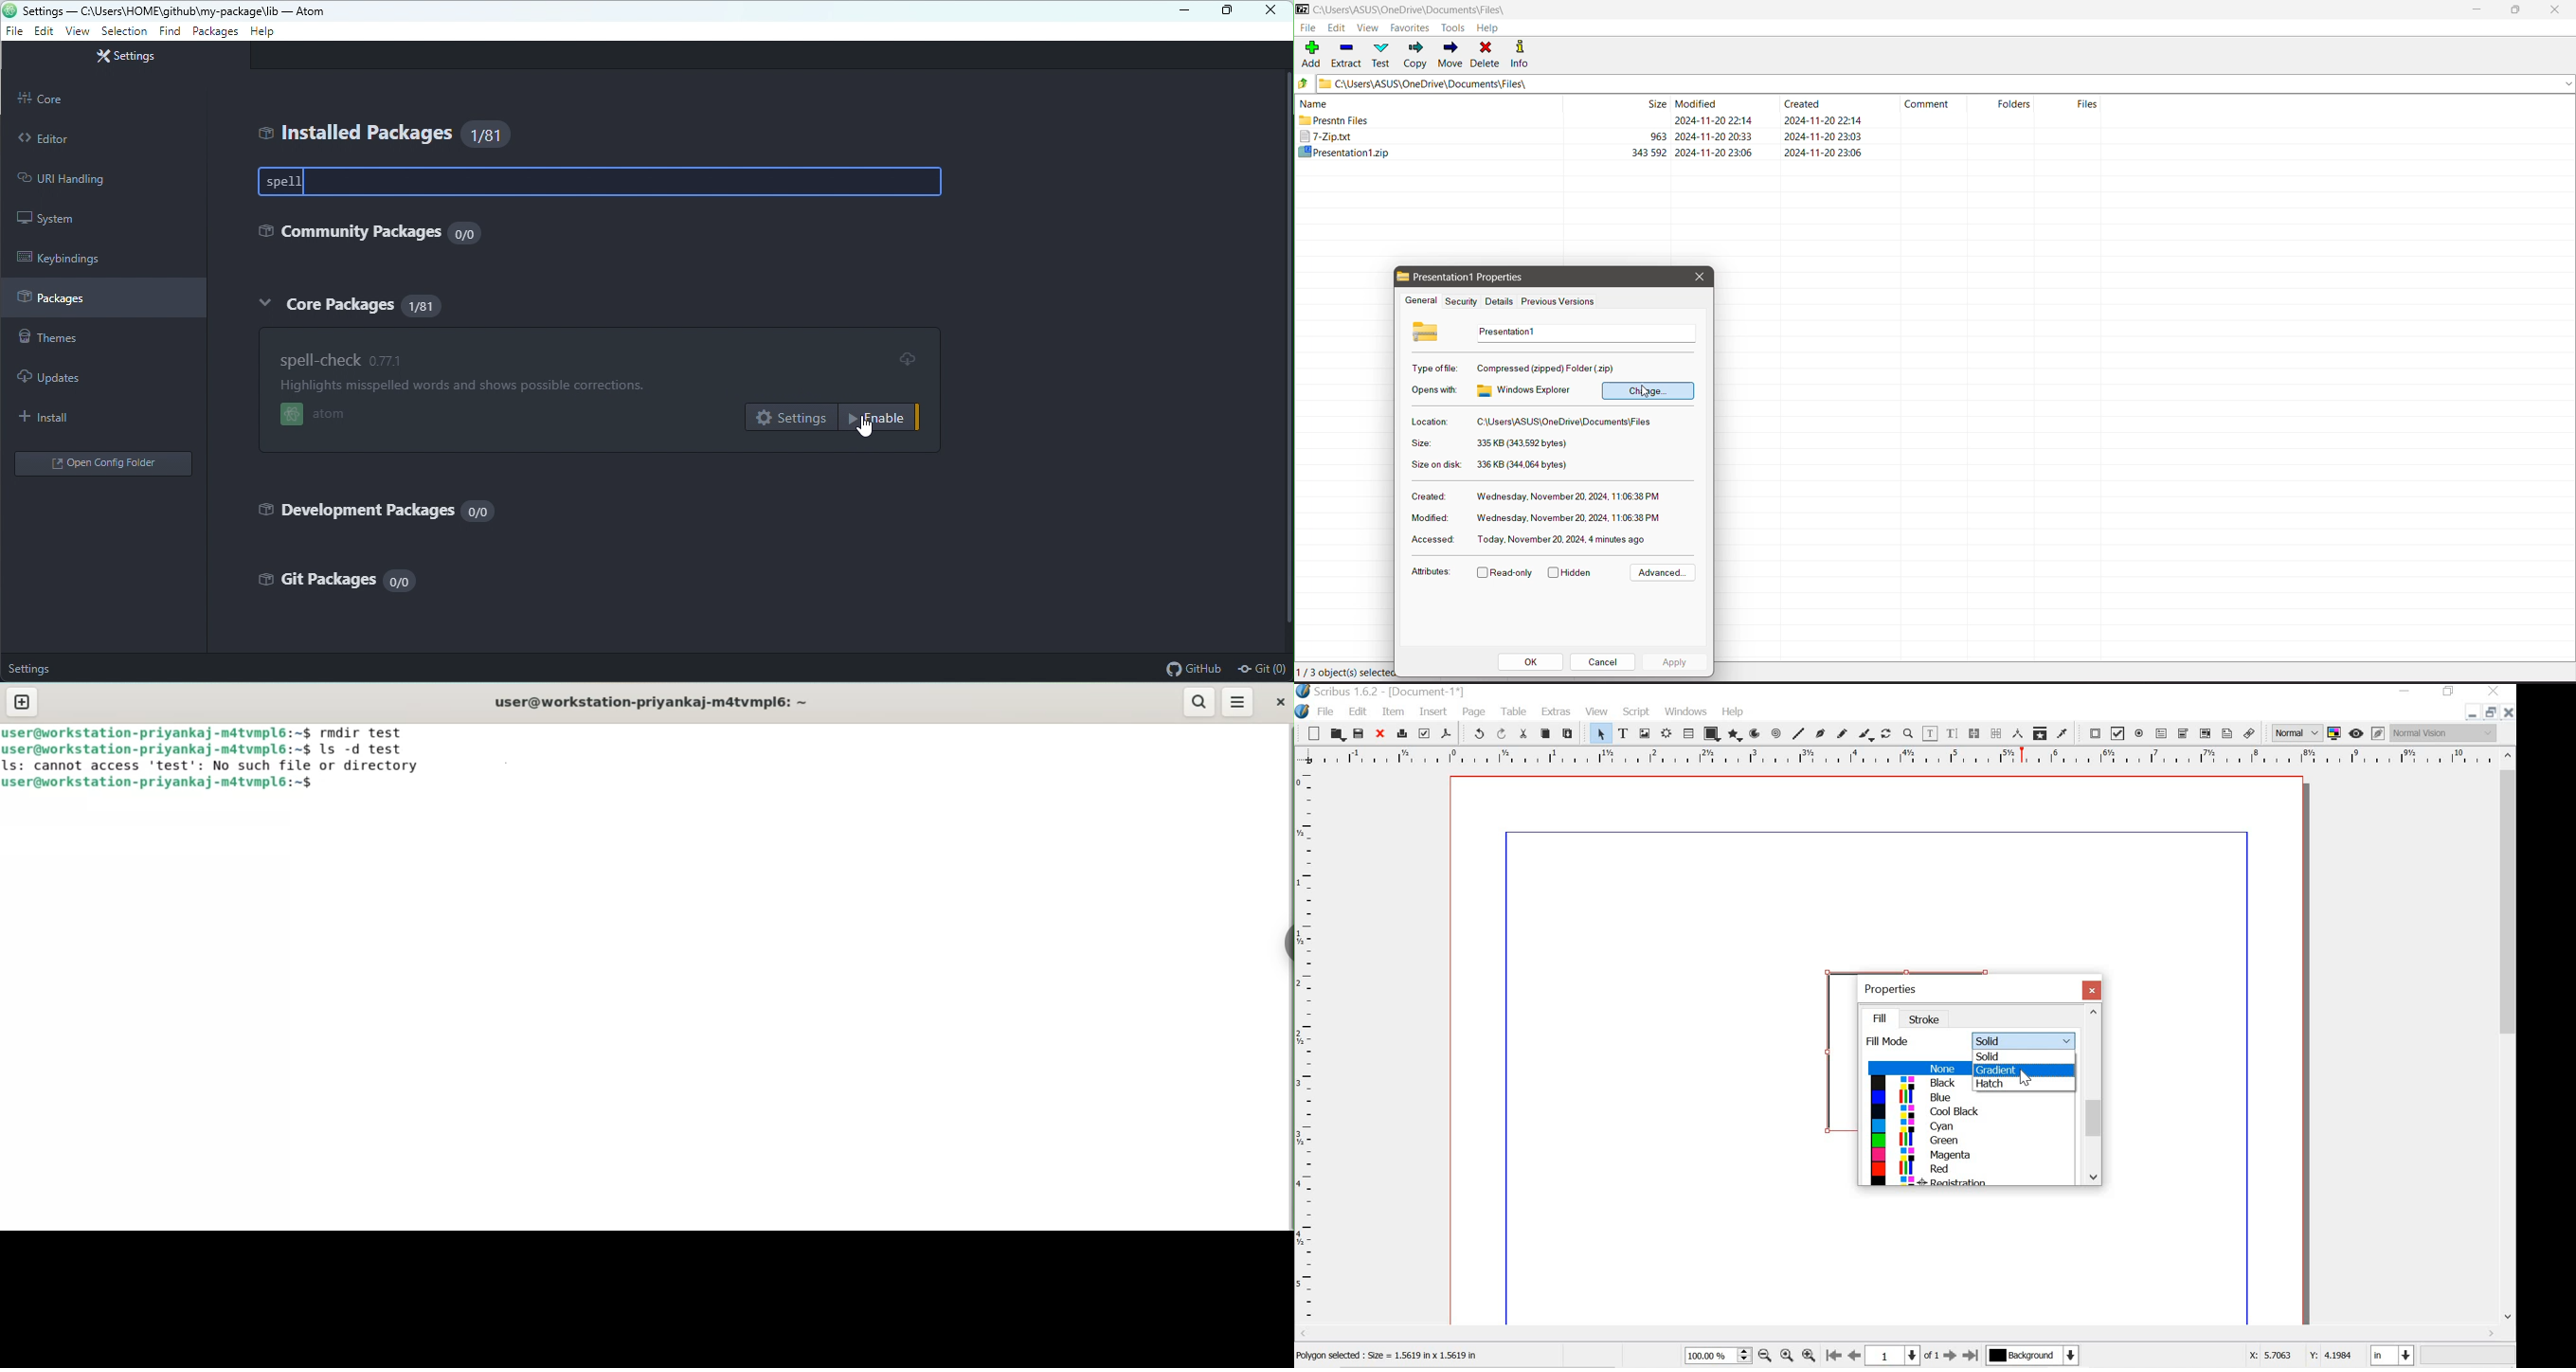  Describe the element at coordinates (1947, 83) in the screenshot. I see `Current Folder Path` at that location.